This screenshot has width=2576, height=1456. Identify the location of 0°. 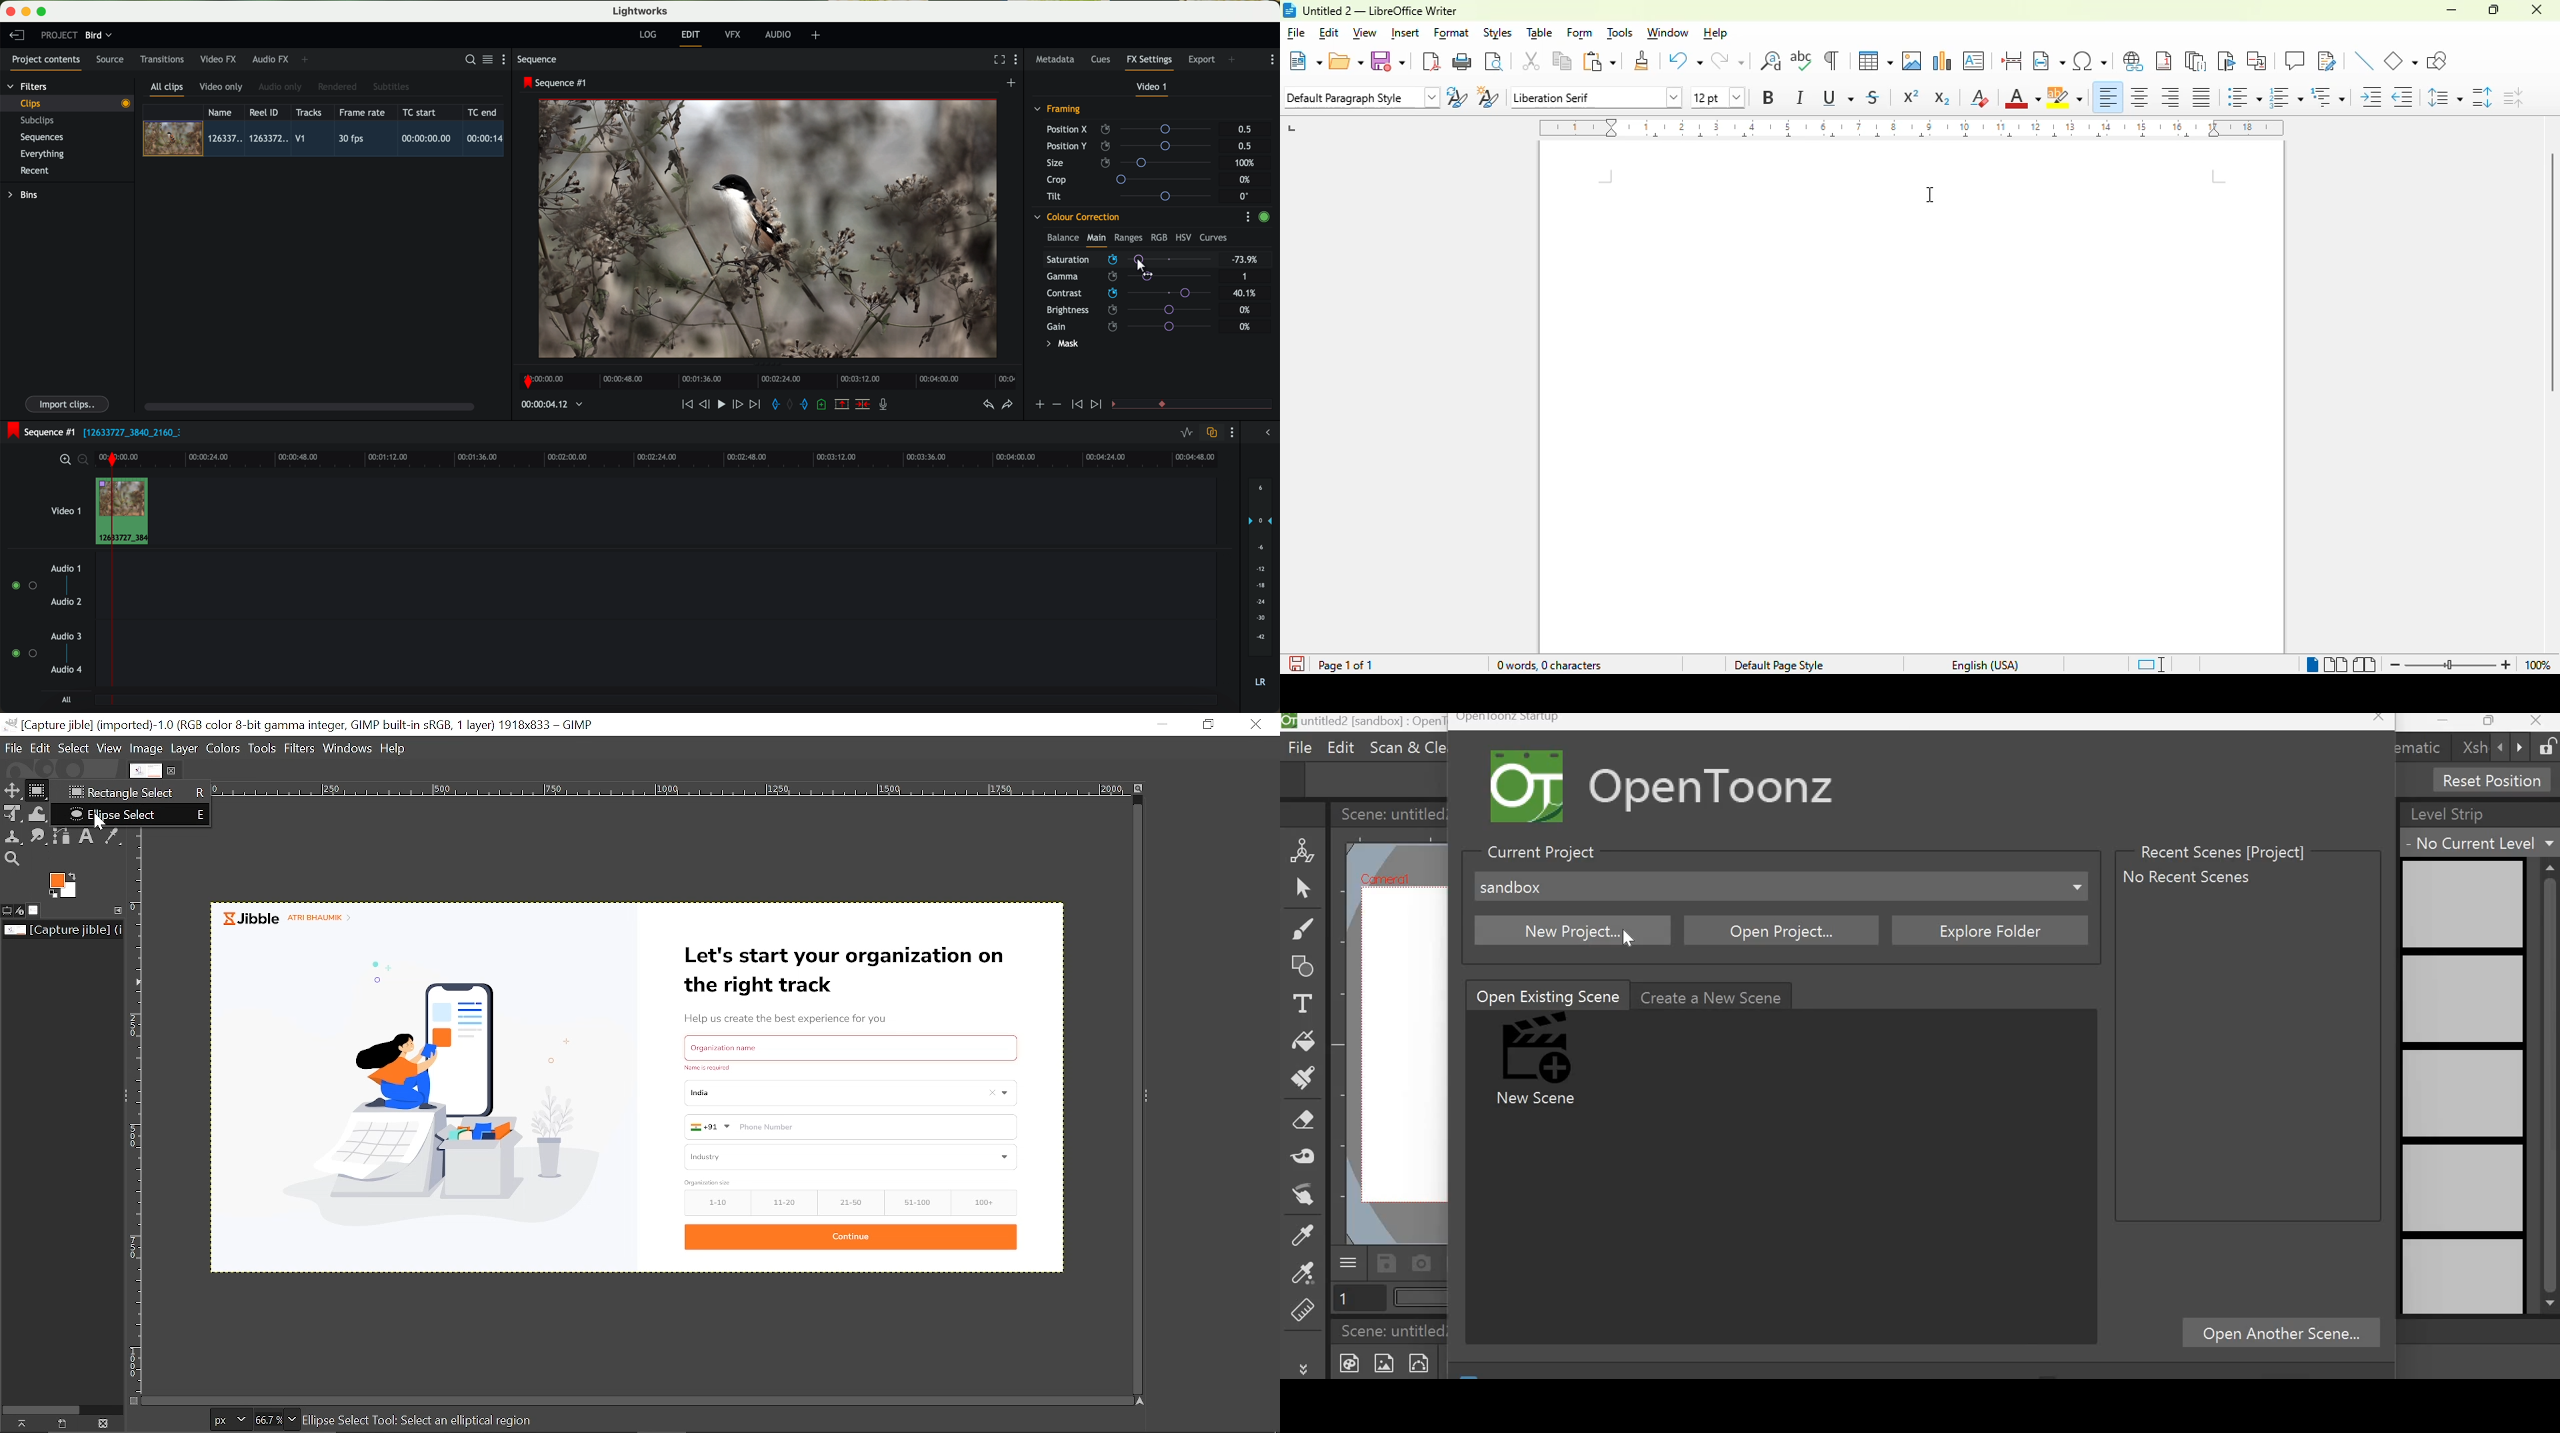
(1245, 196).